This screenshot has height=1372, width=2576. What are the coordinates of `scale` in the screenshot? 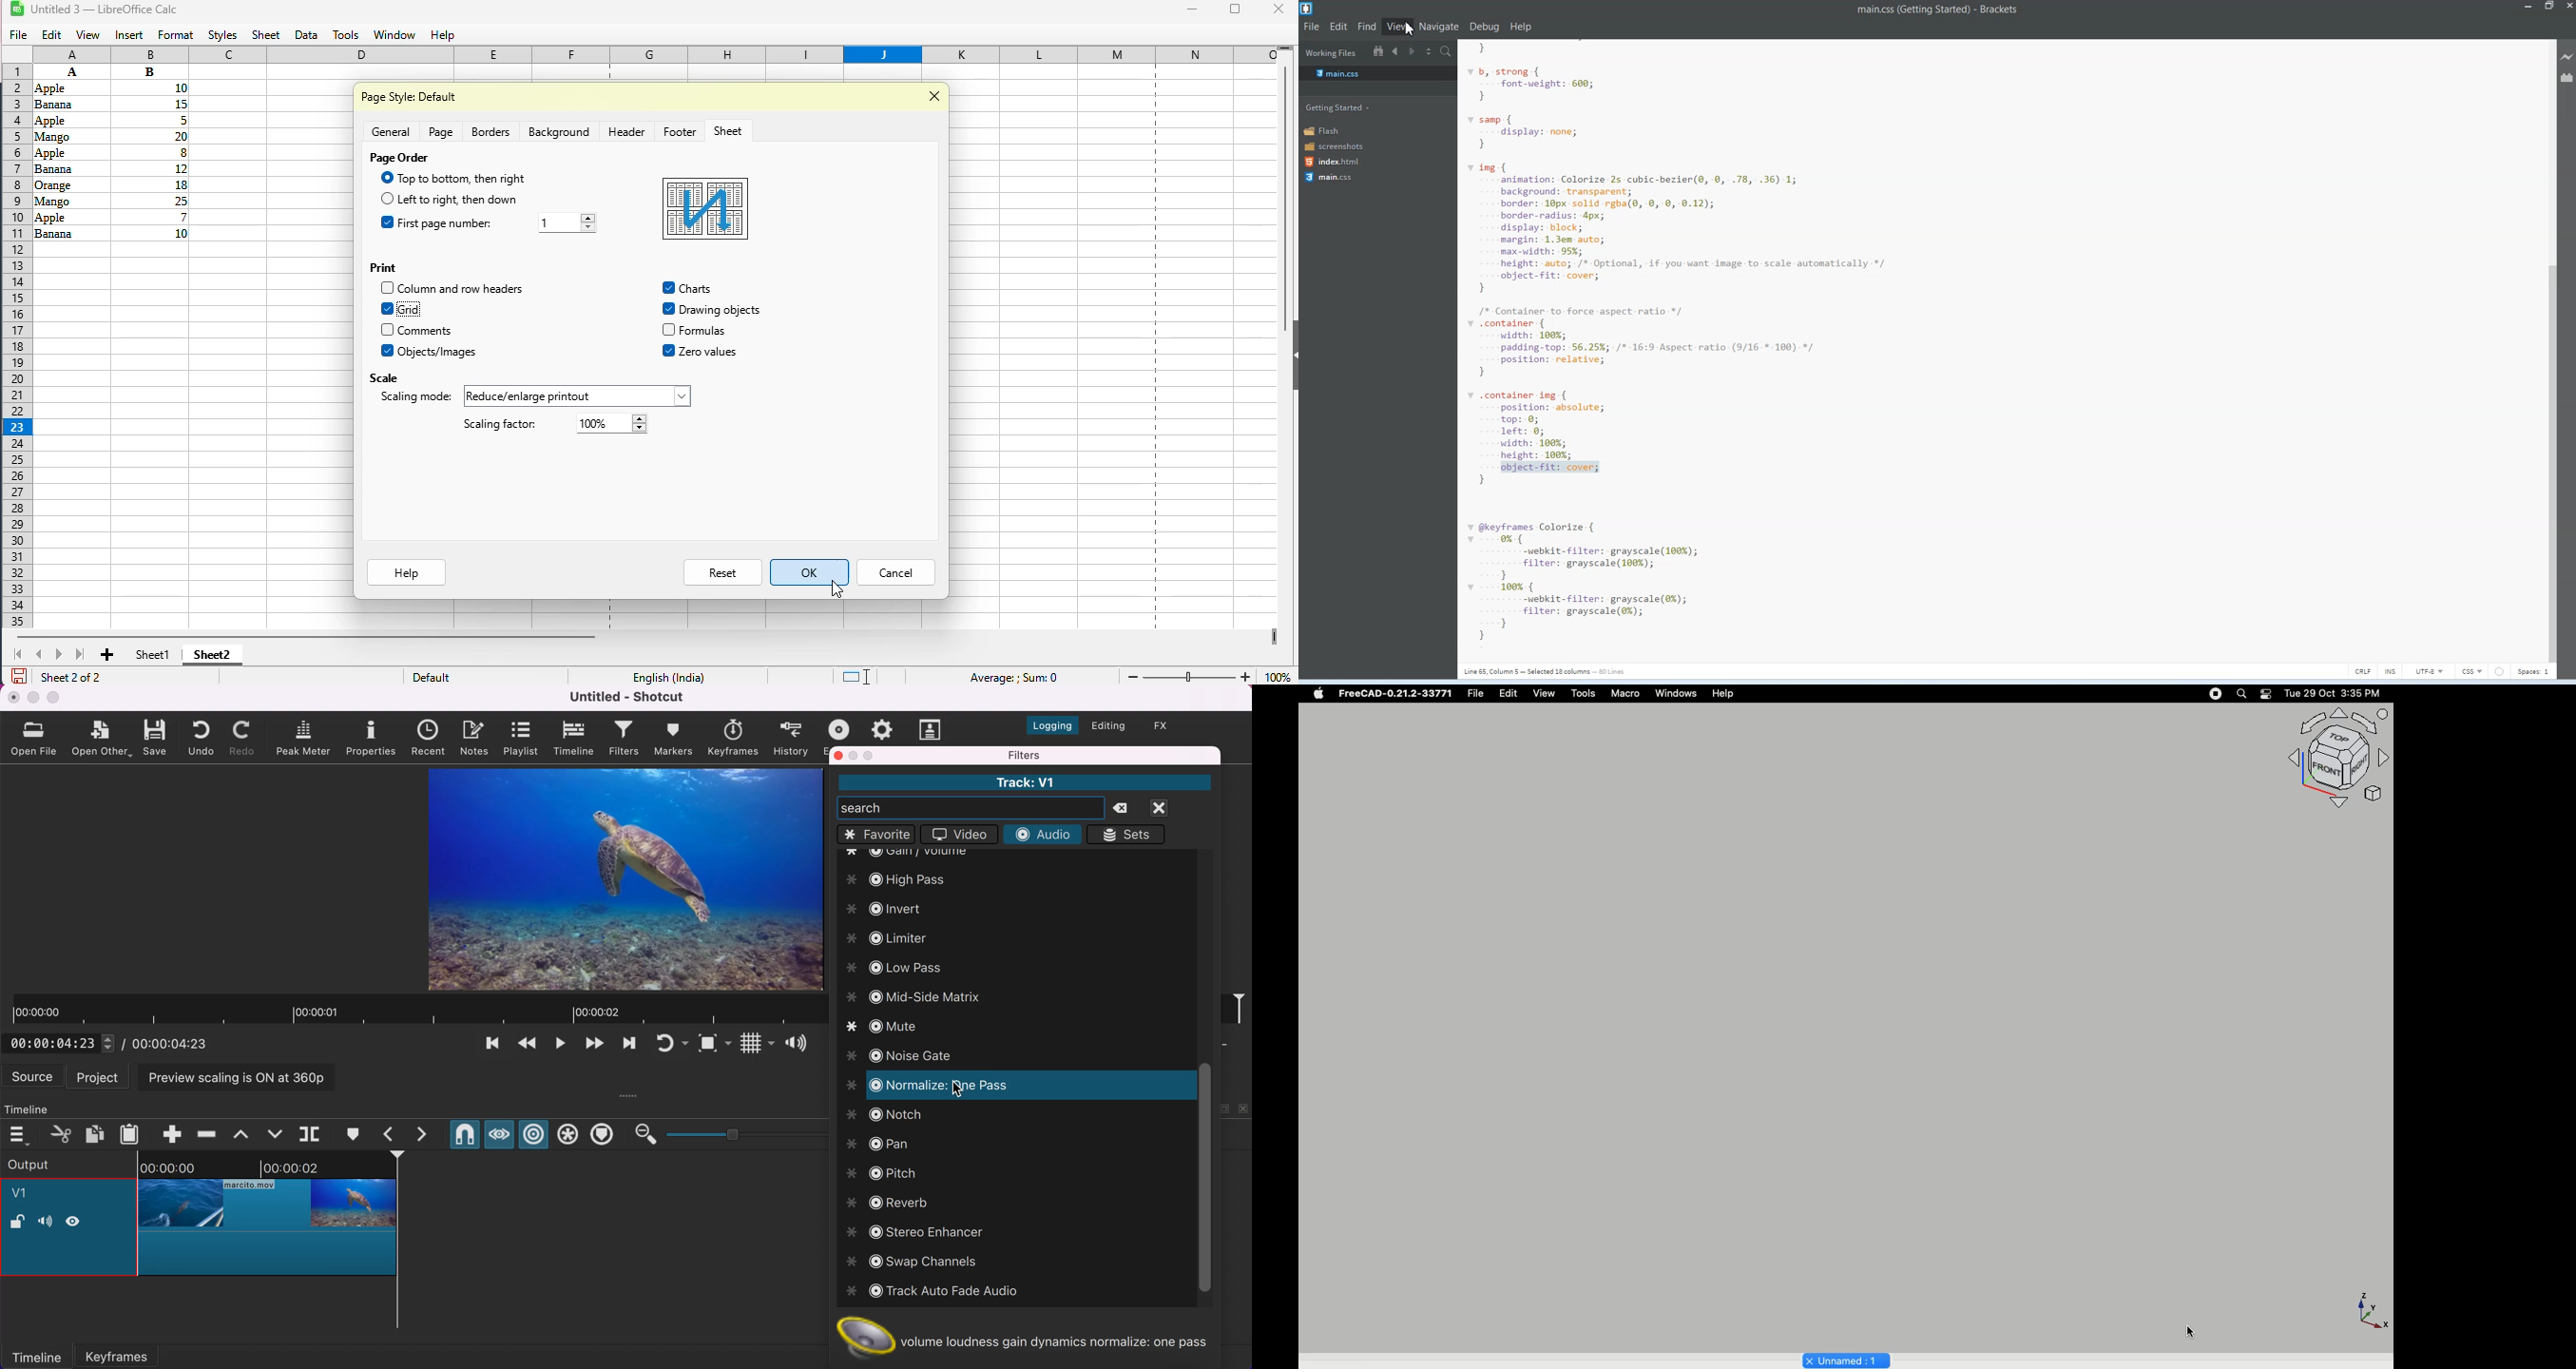 It's located at (383, 376).